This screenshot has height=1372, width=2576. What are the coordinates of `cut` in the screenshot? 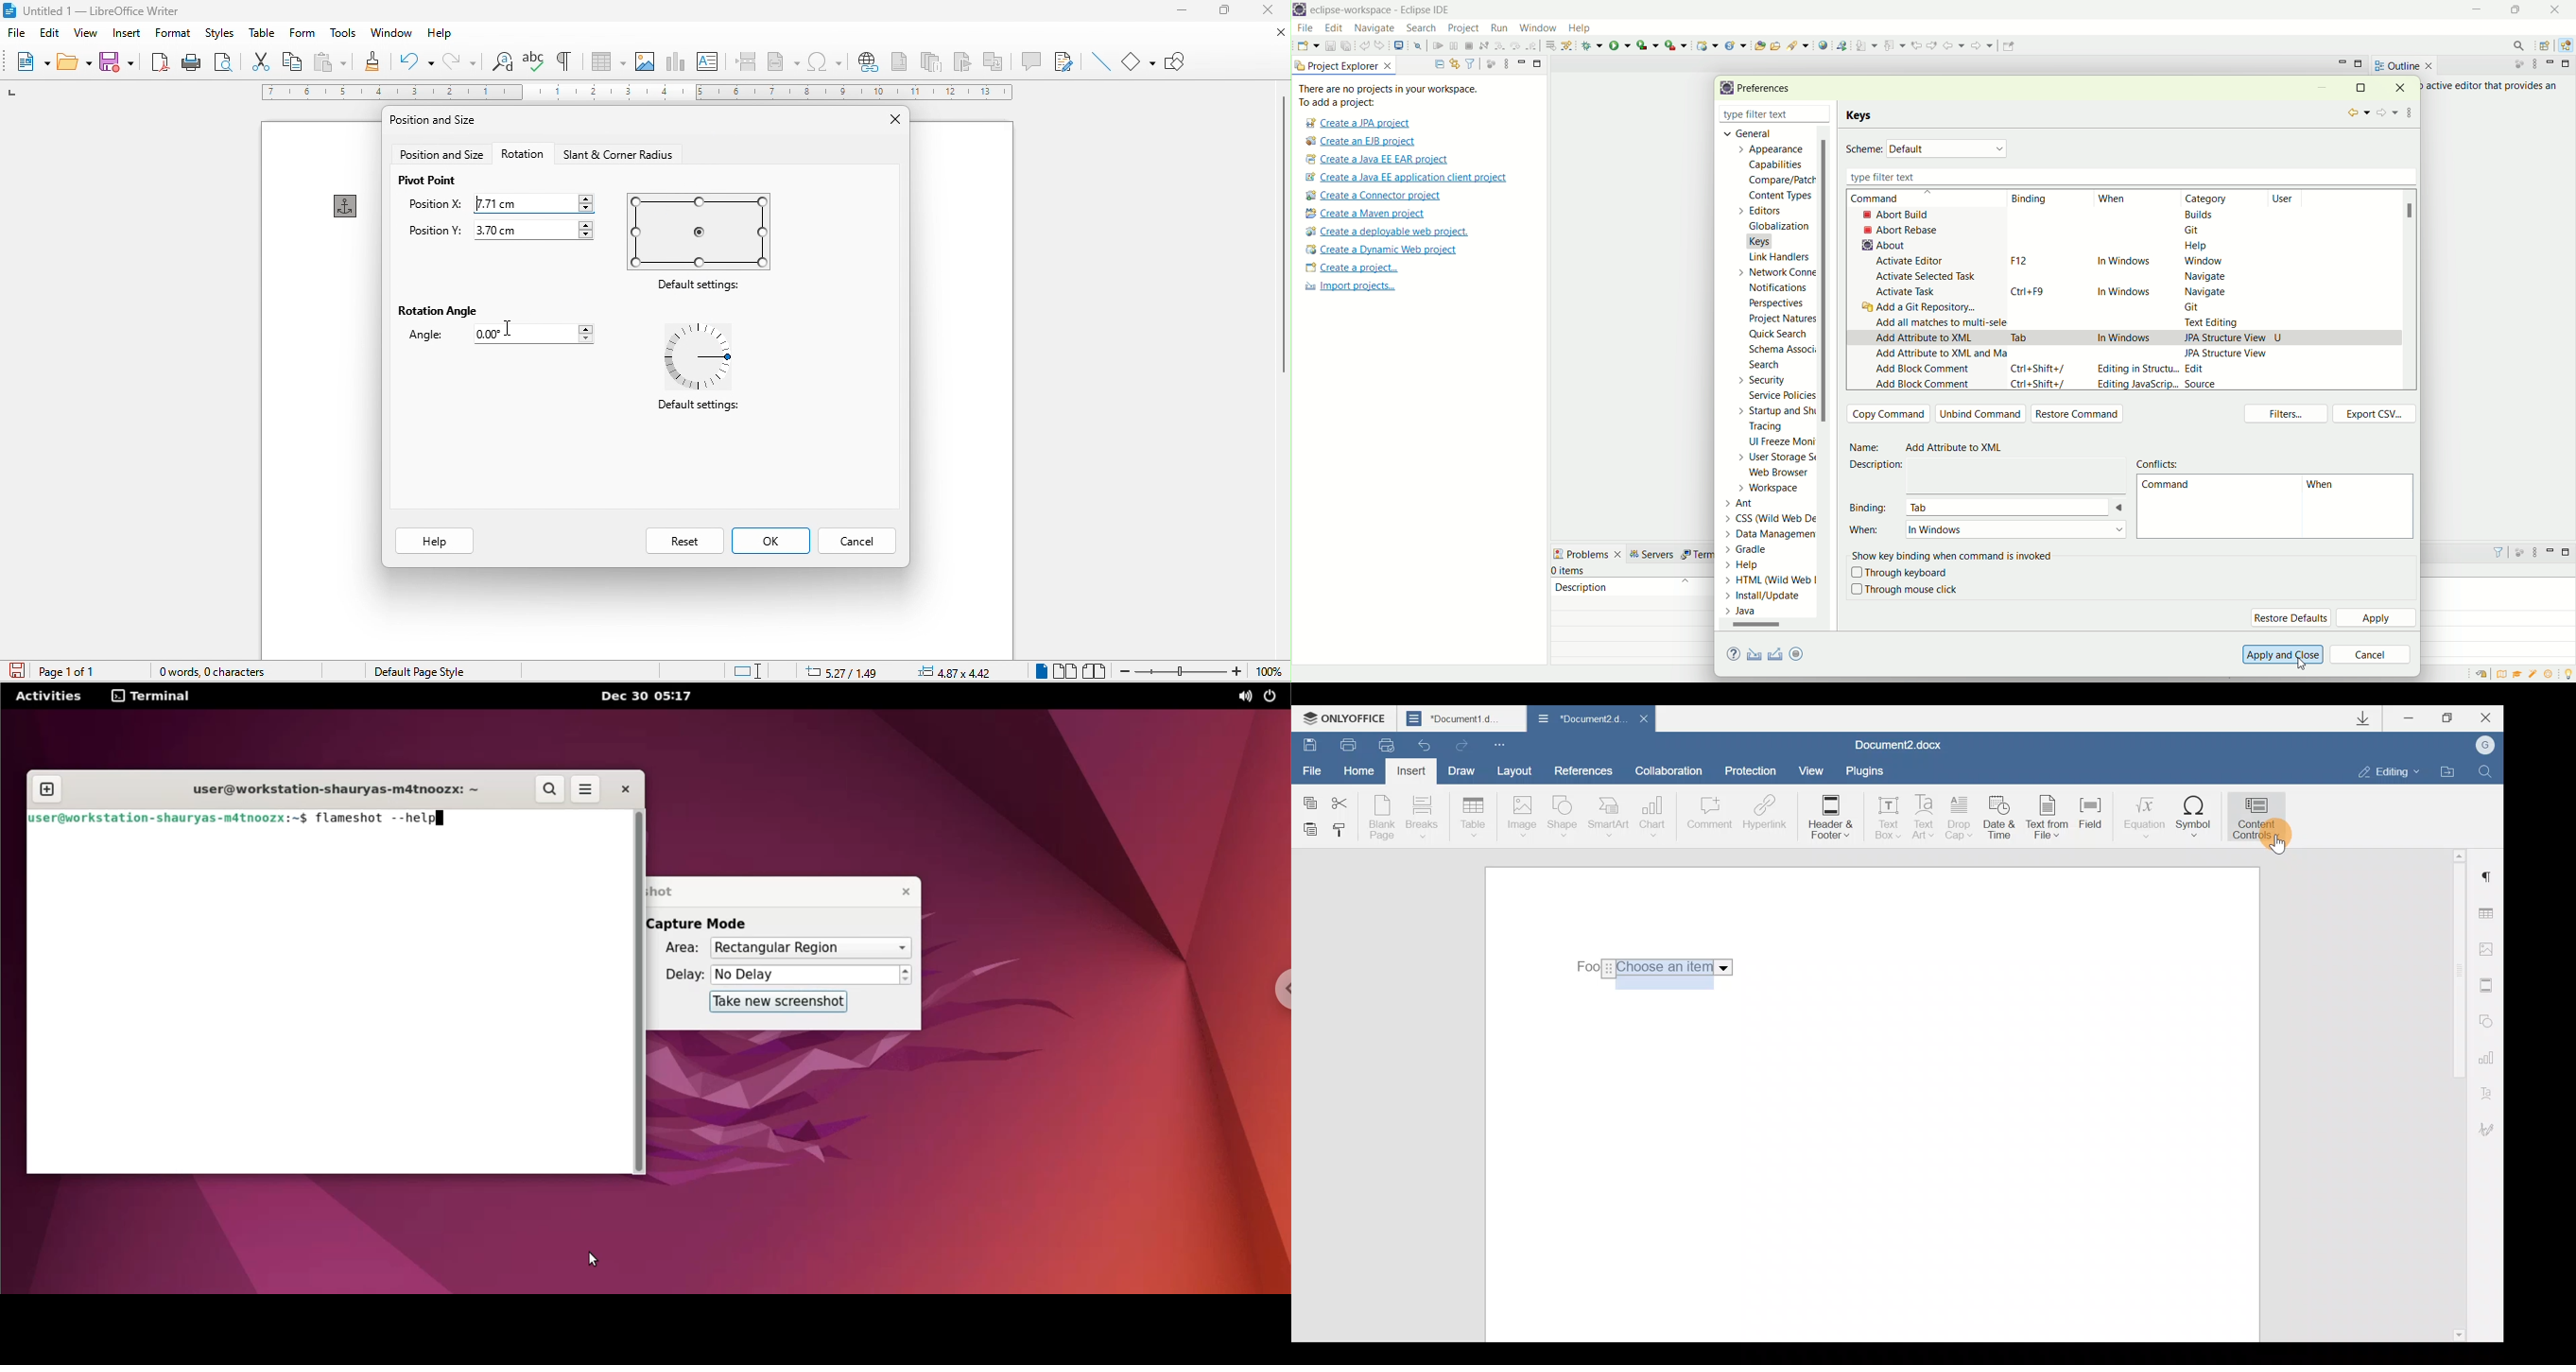 It's located at (263, 62).